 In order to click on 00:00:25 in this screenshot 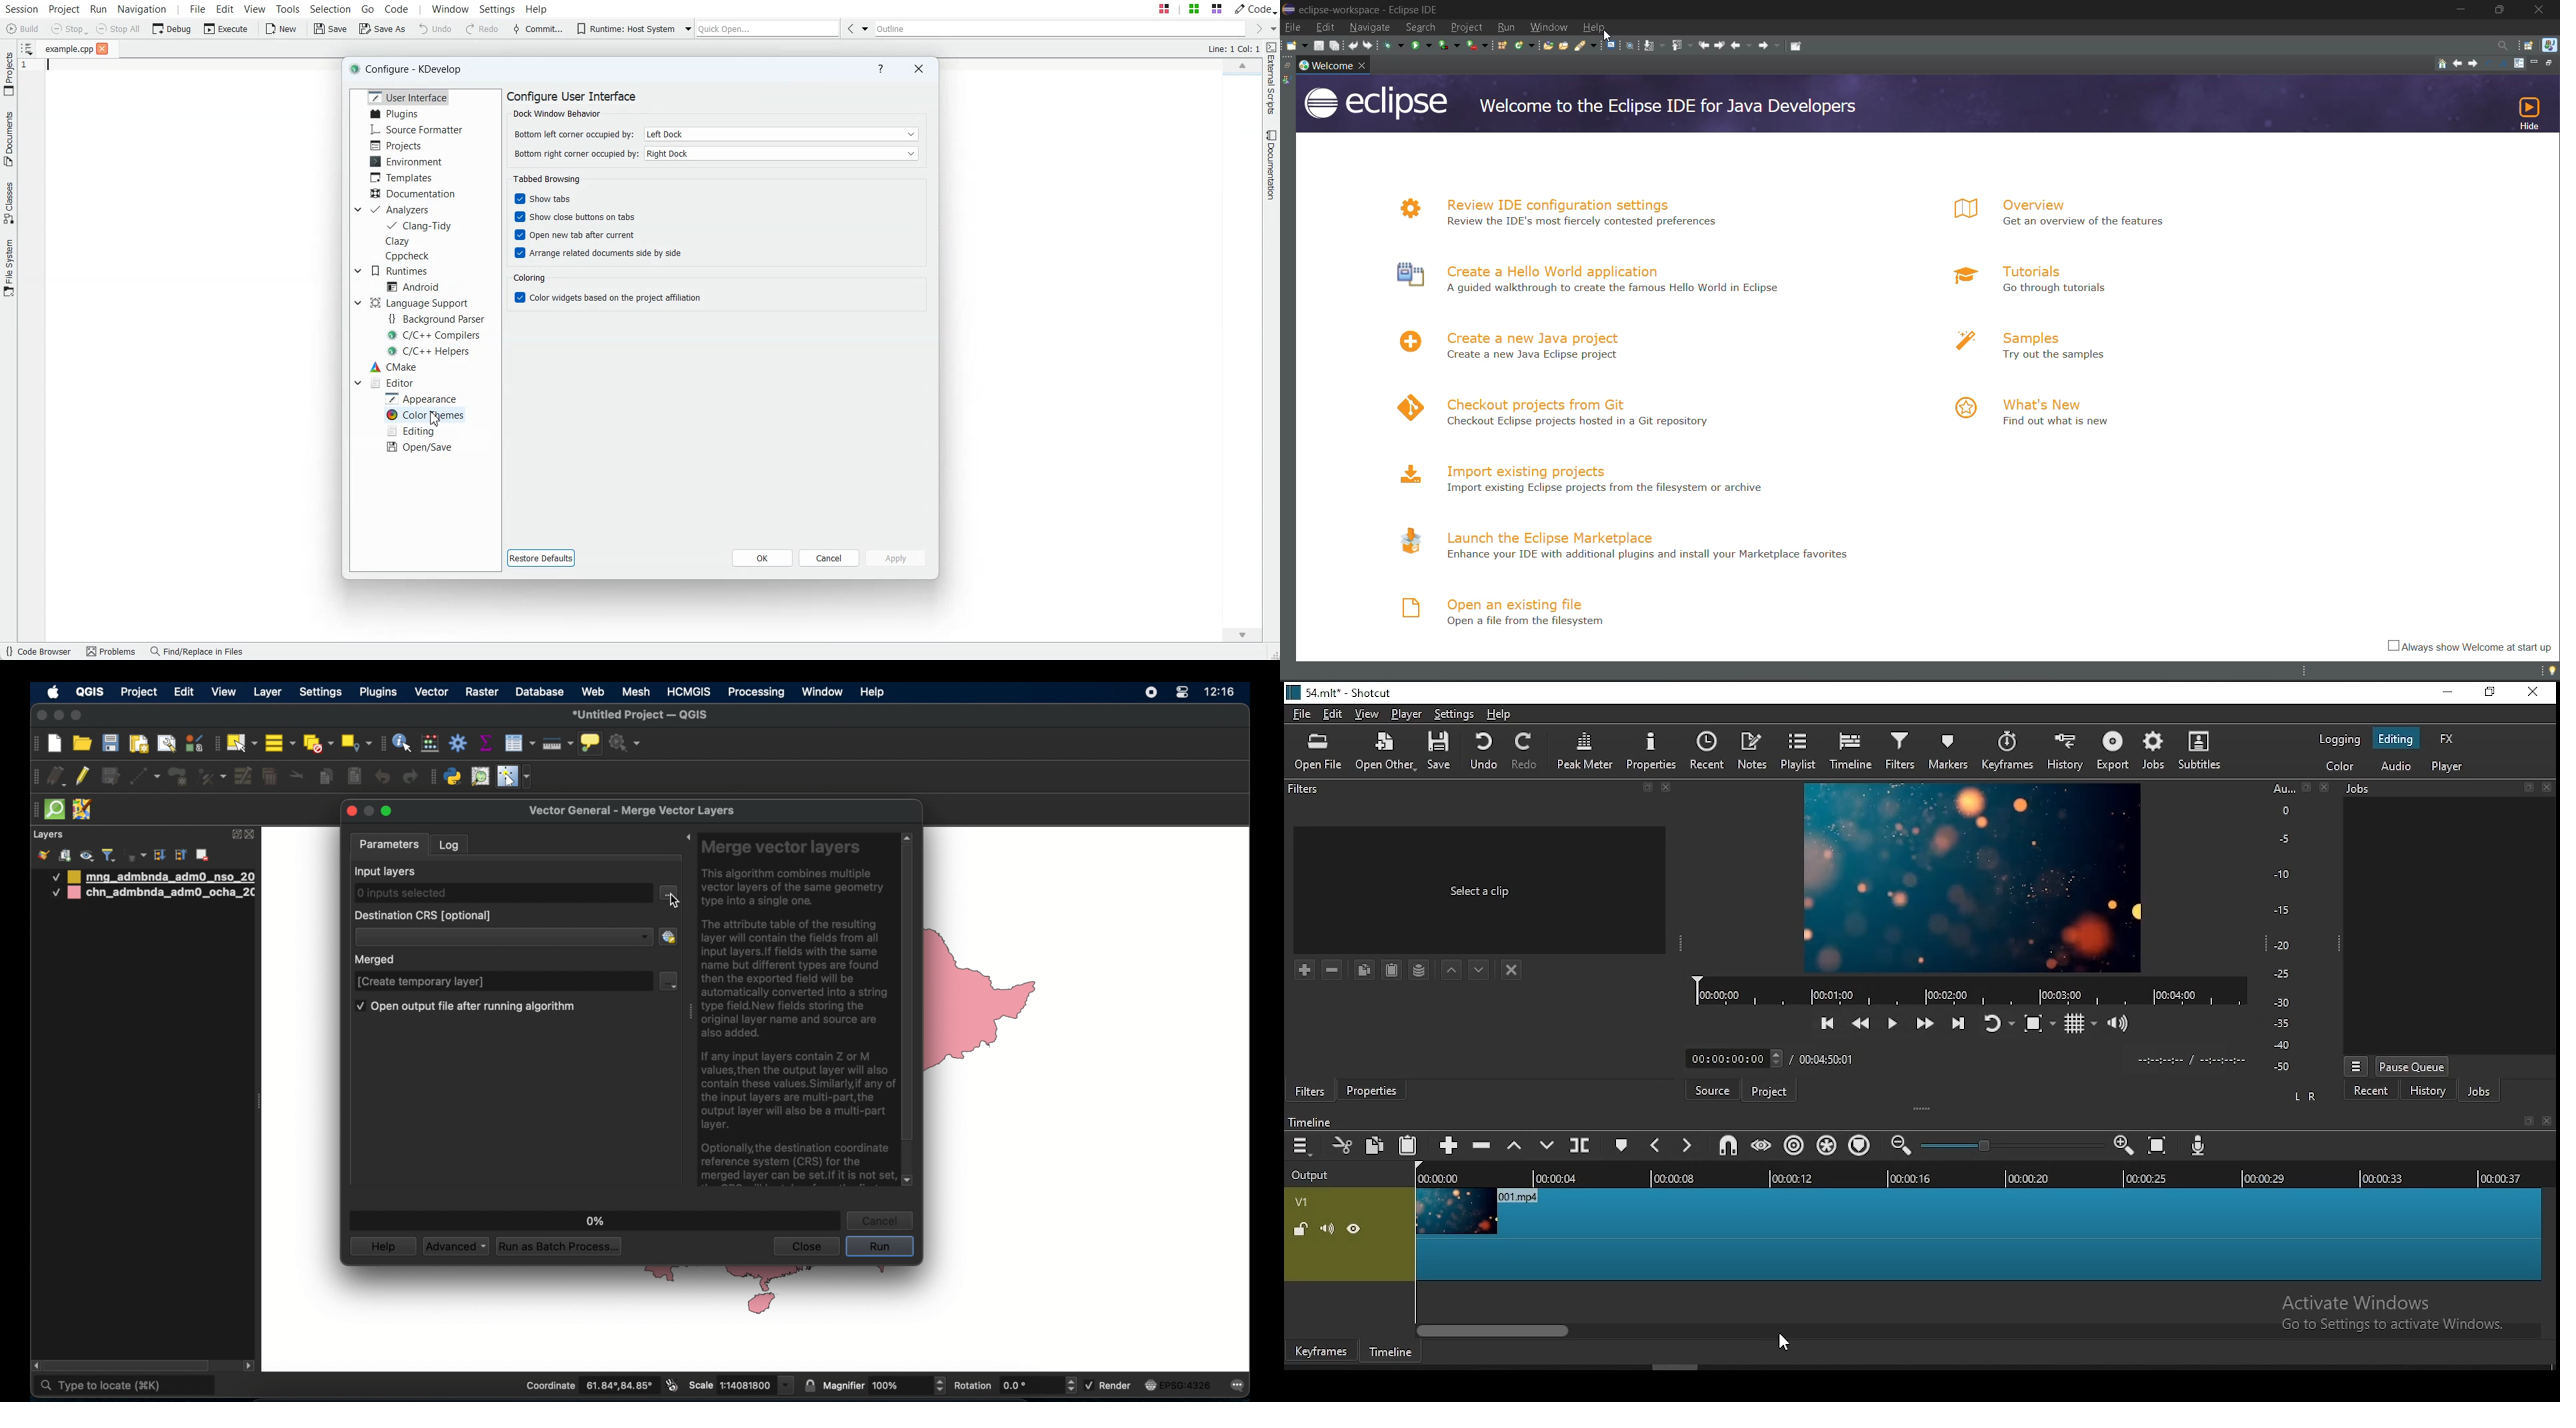, I will do `click(2143, 1179)`.